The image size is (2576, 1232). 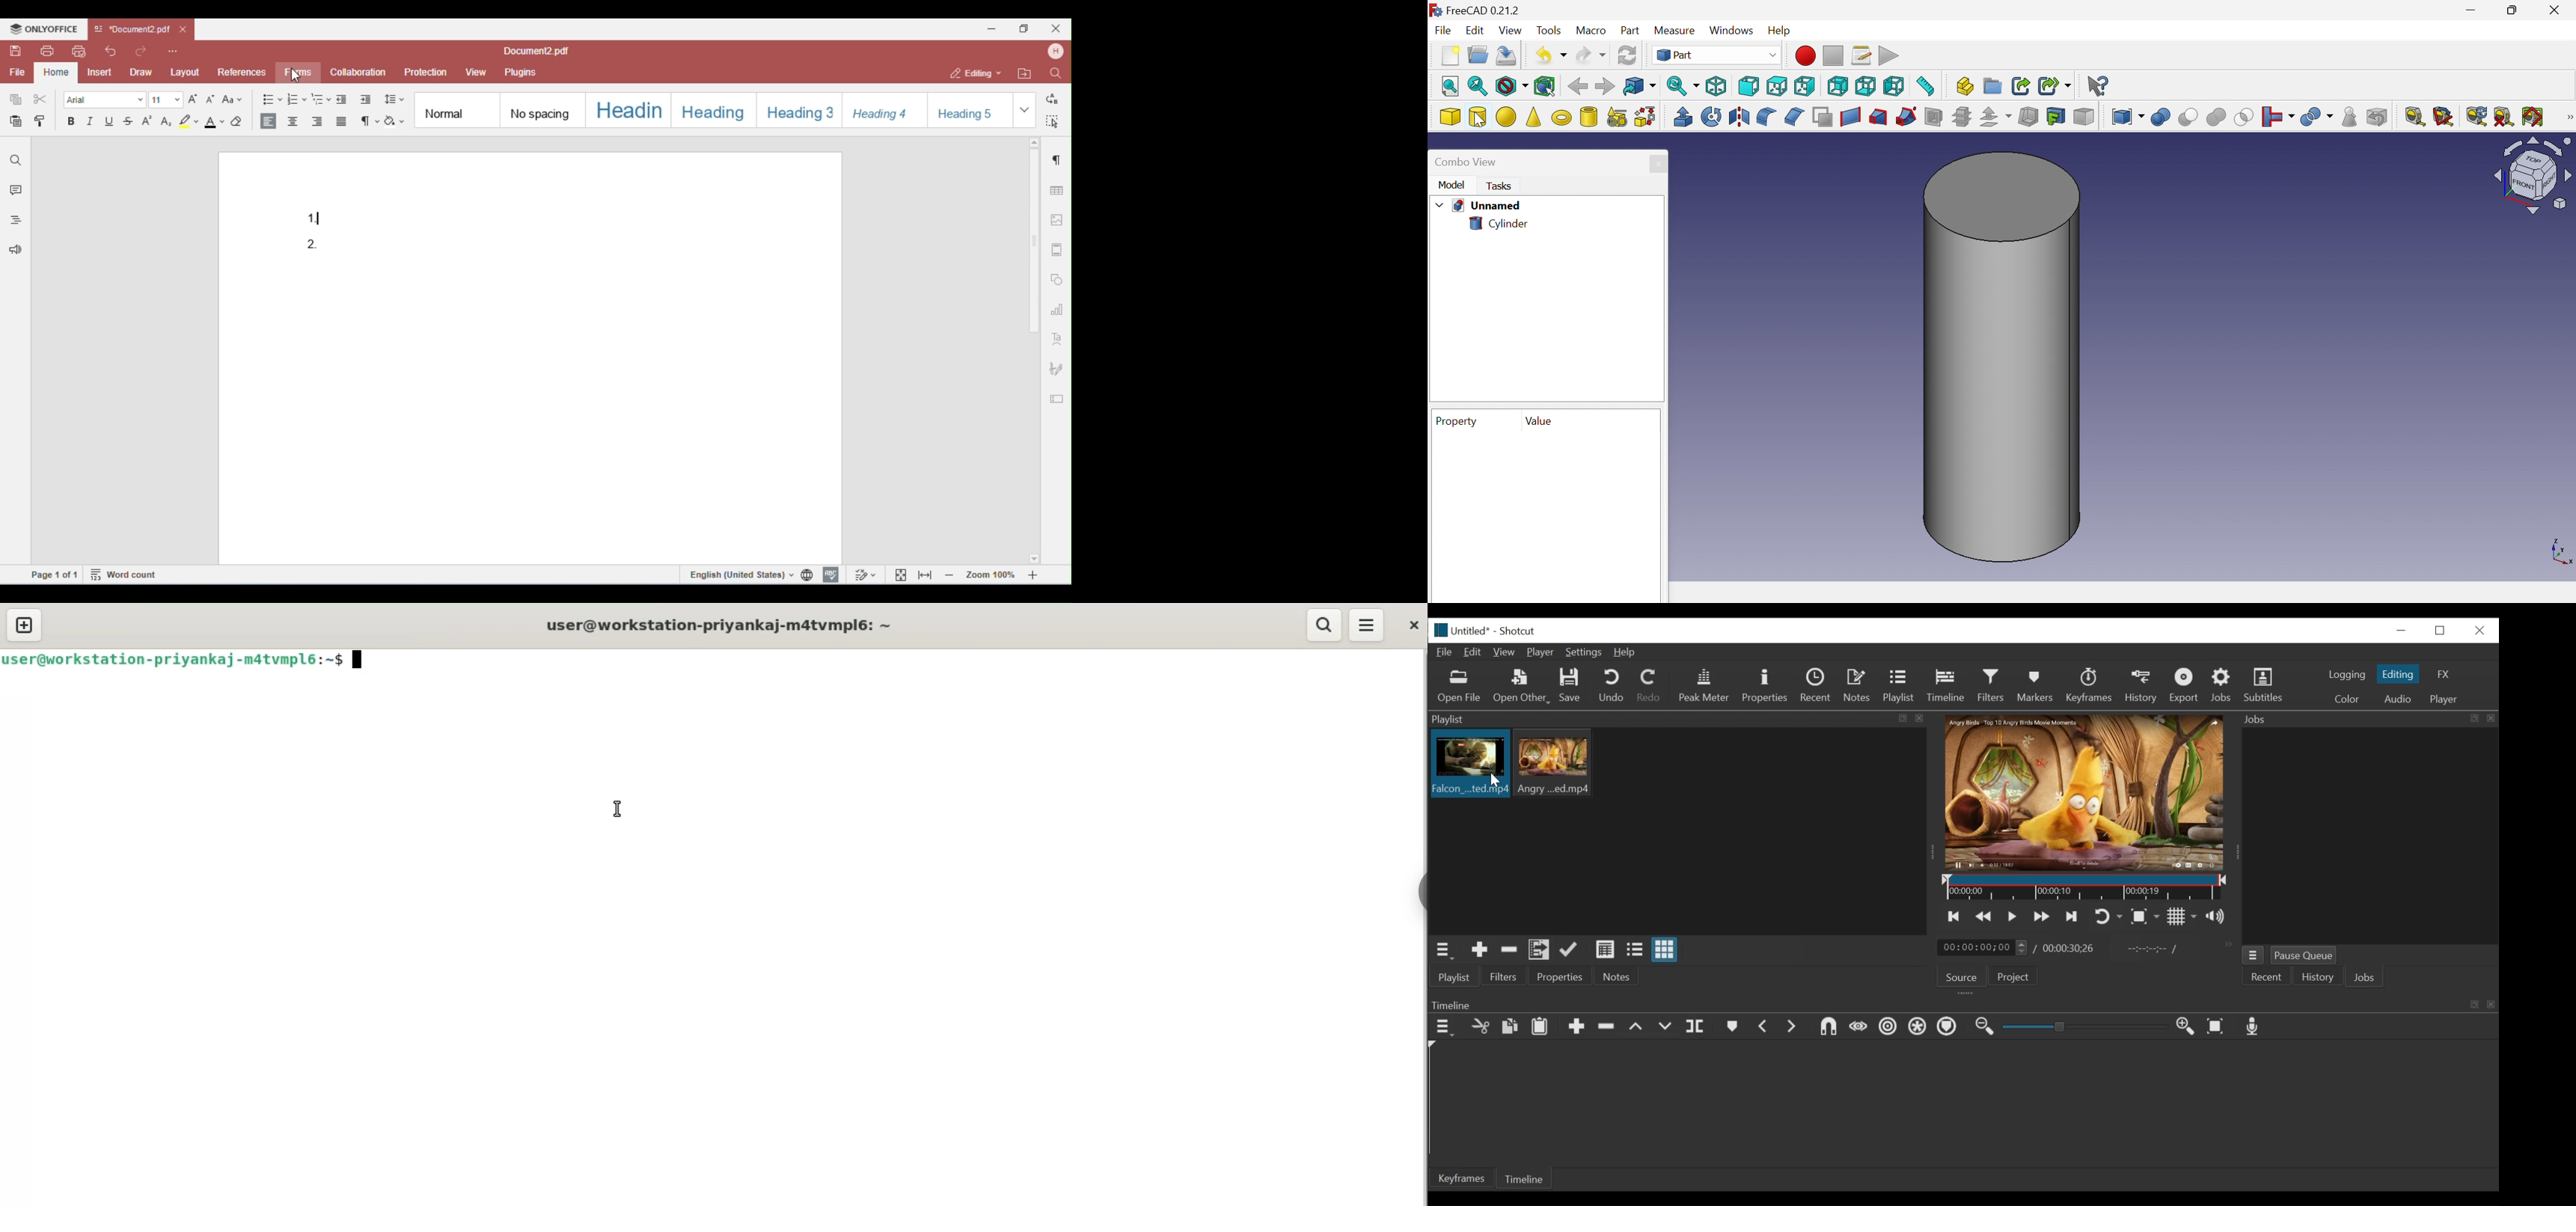 I want to click on Remove cut, so click(x=1608, y=1028).